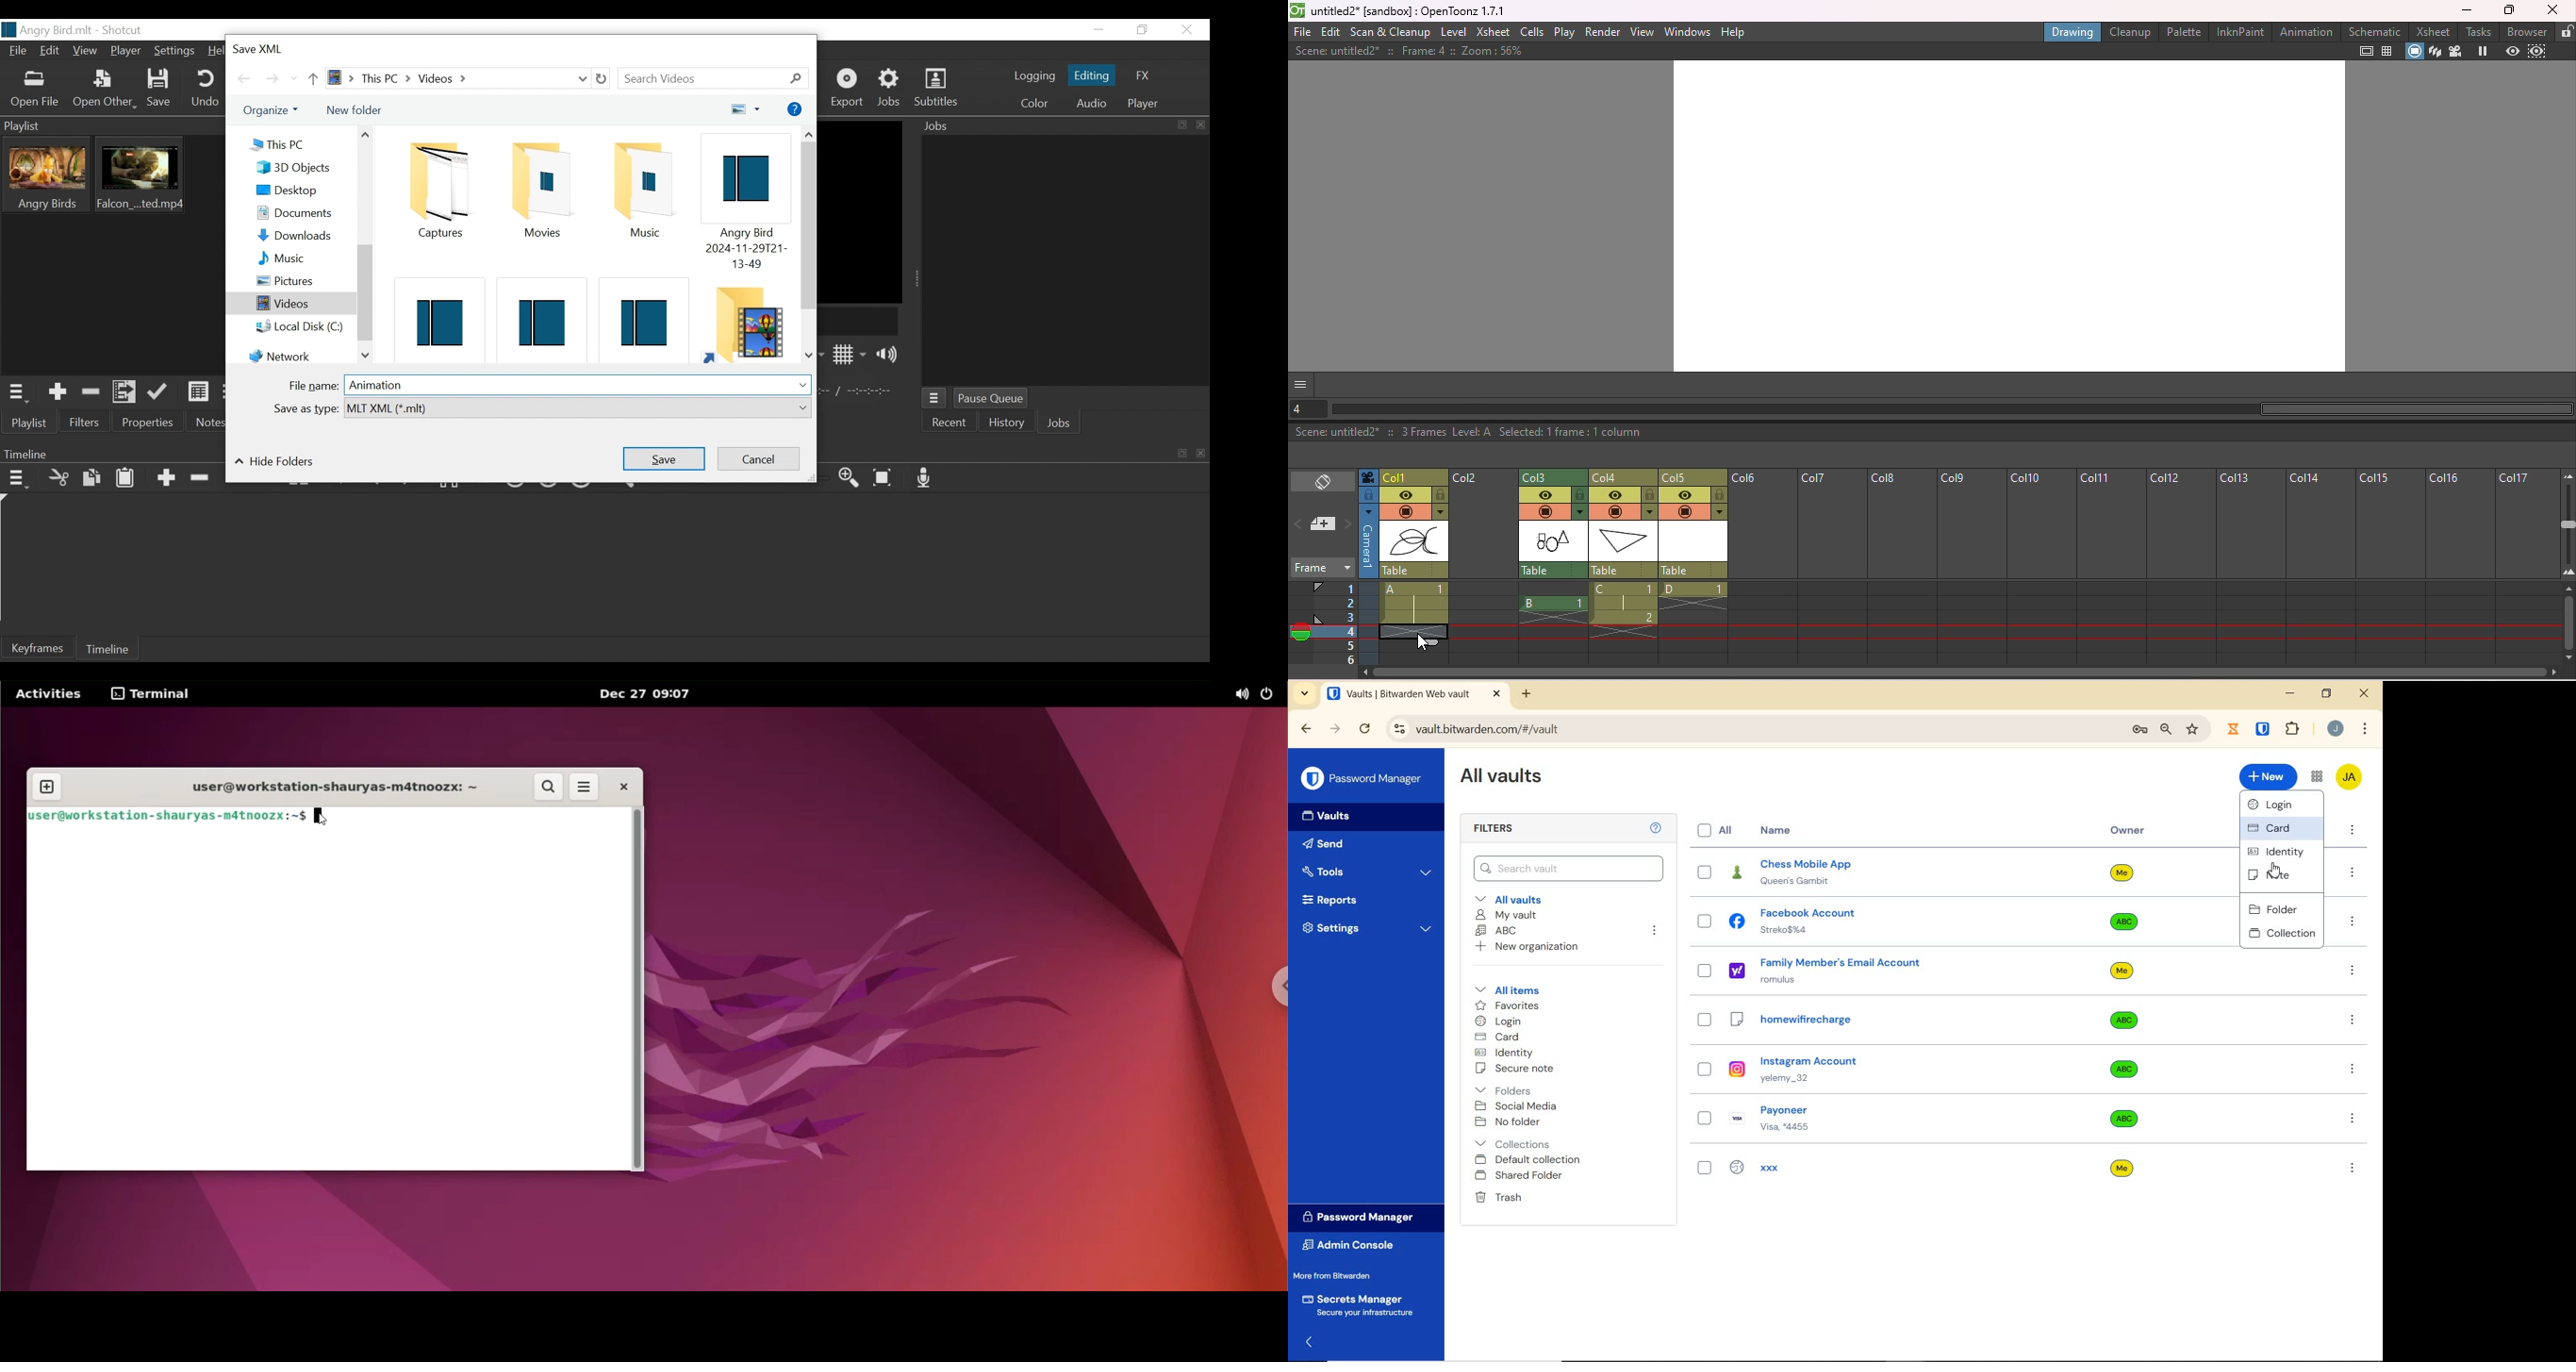  Describe the element at coordinates (797, 108) in the screenshot. I see `More options` at that location.